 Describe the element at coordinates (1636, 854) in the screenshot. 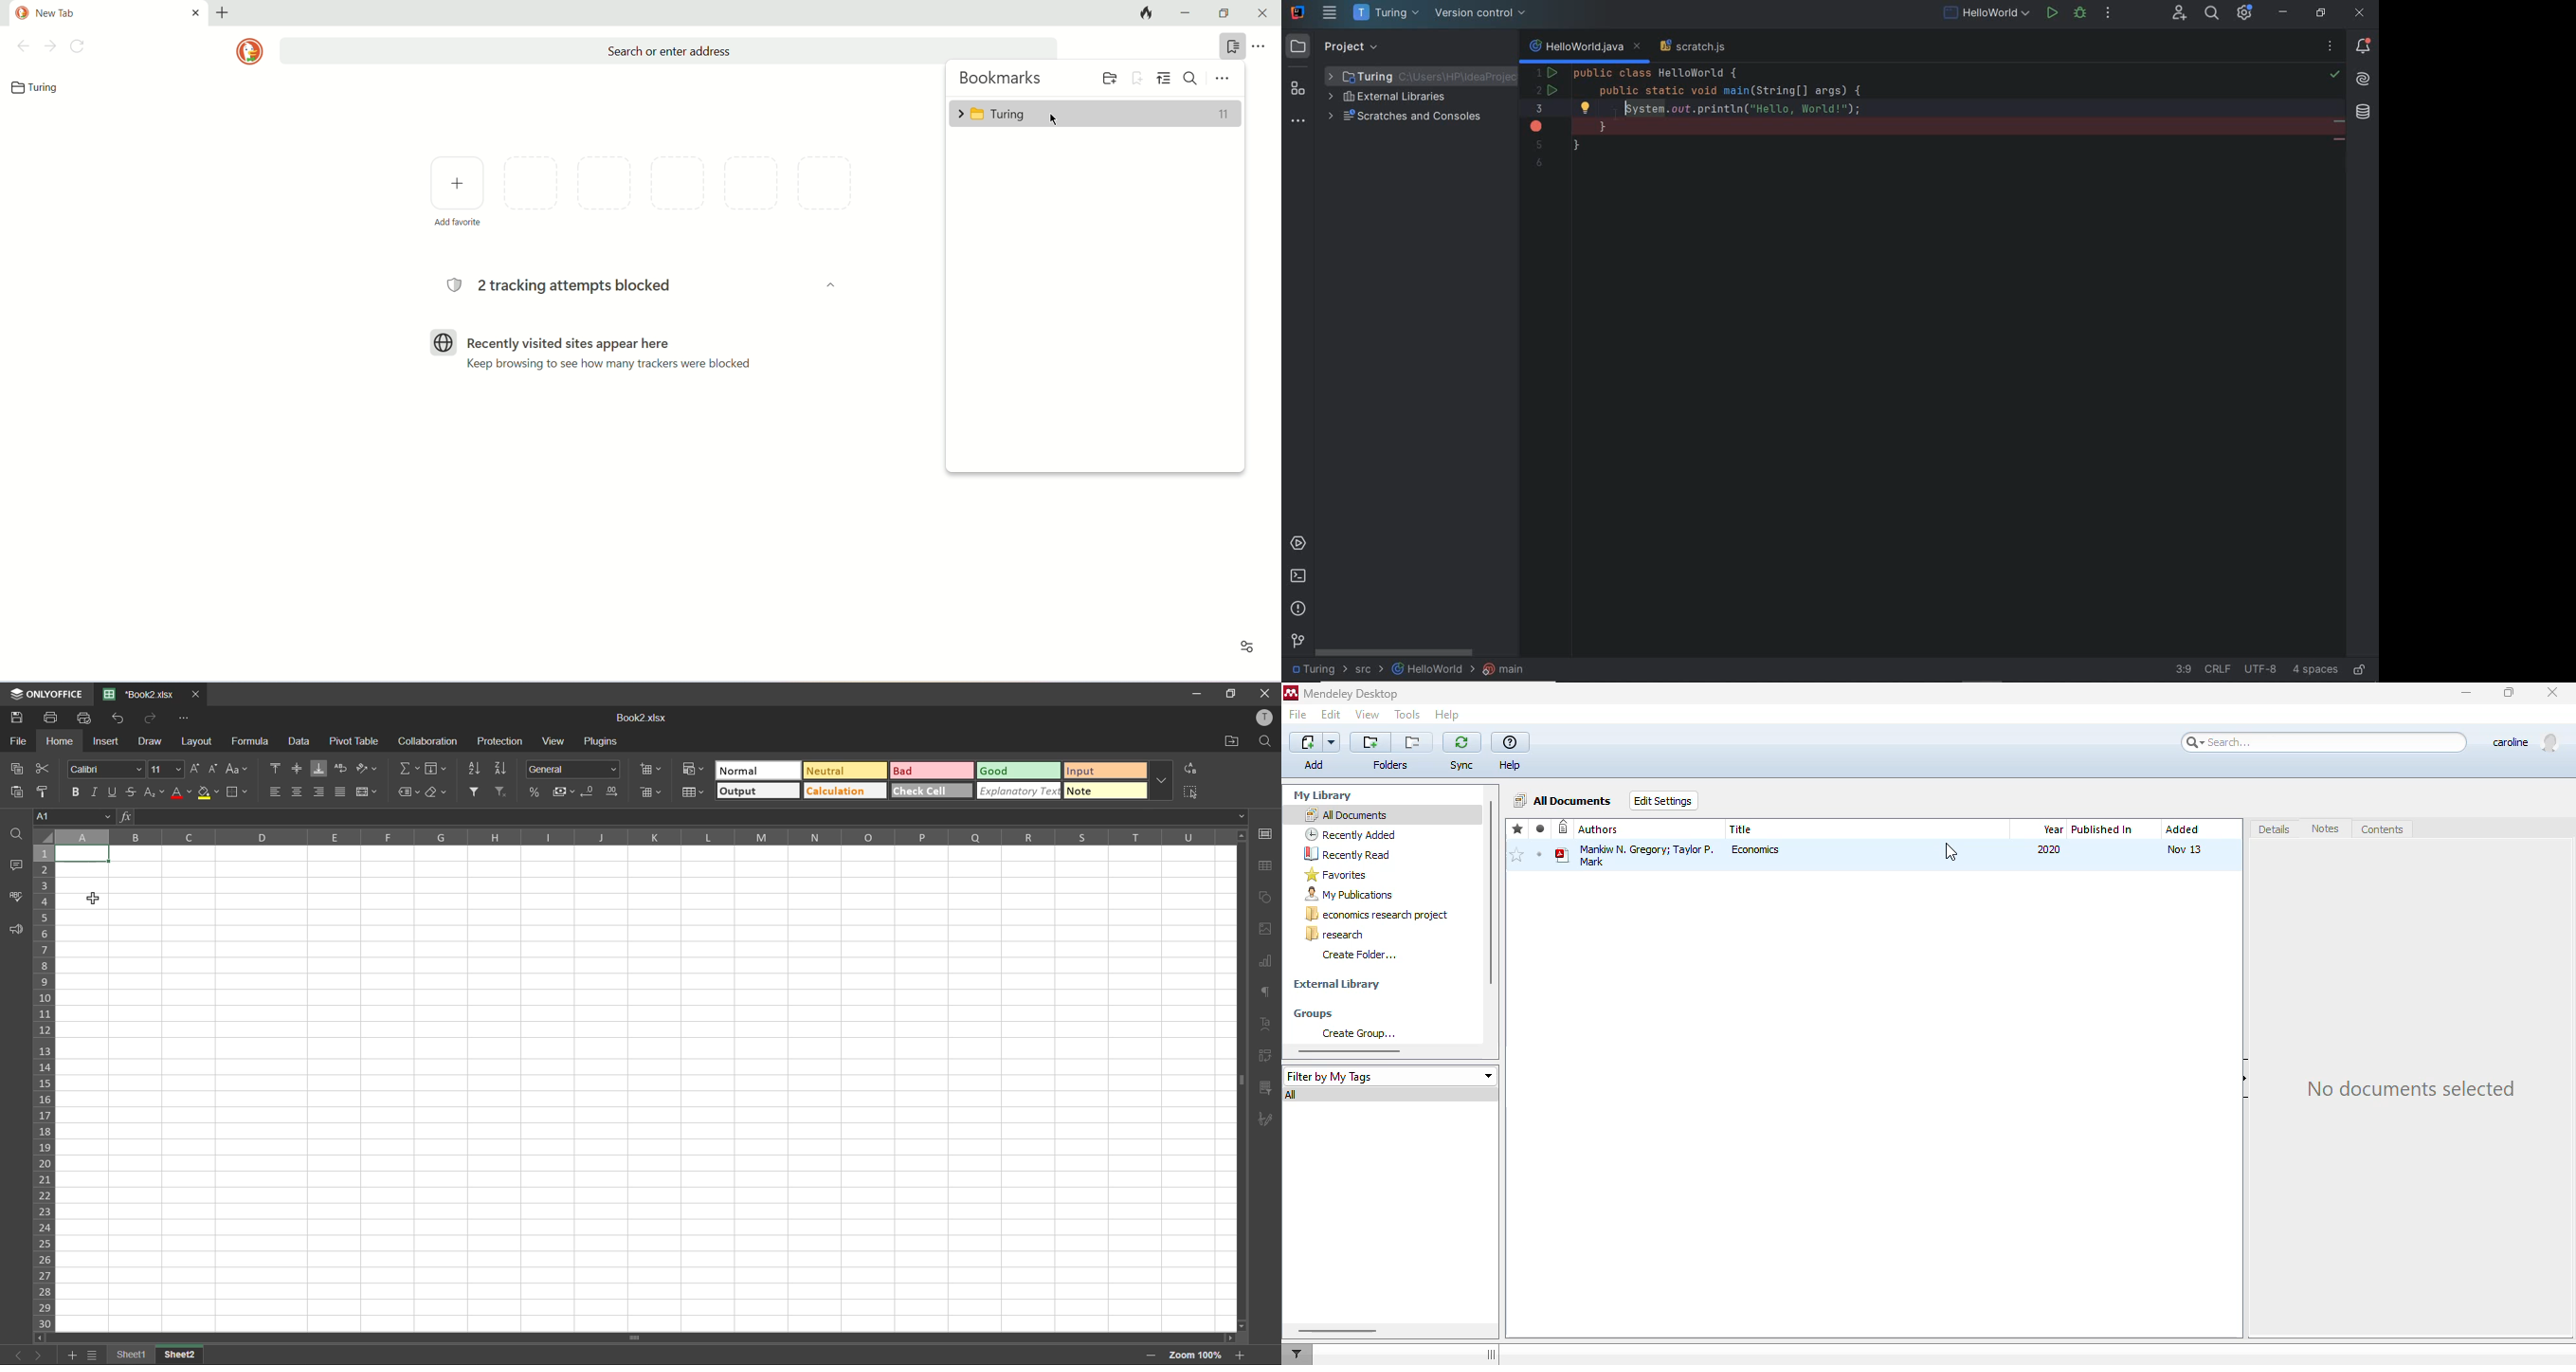

I see `Mankiw N. Gregor; Taylor P. Mark` at that location.